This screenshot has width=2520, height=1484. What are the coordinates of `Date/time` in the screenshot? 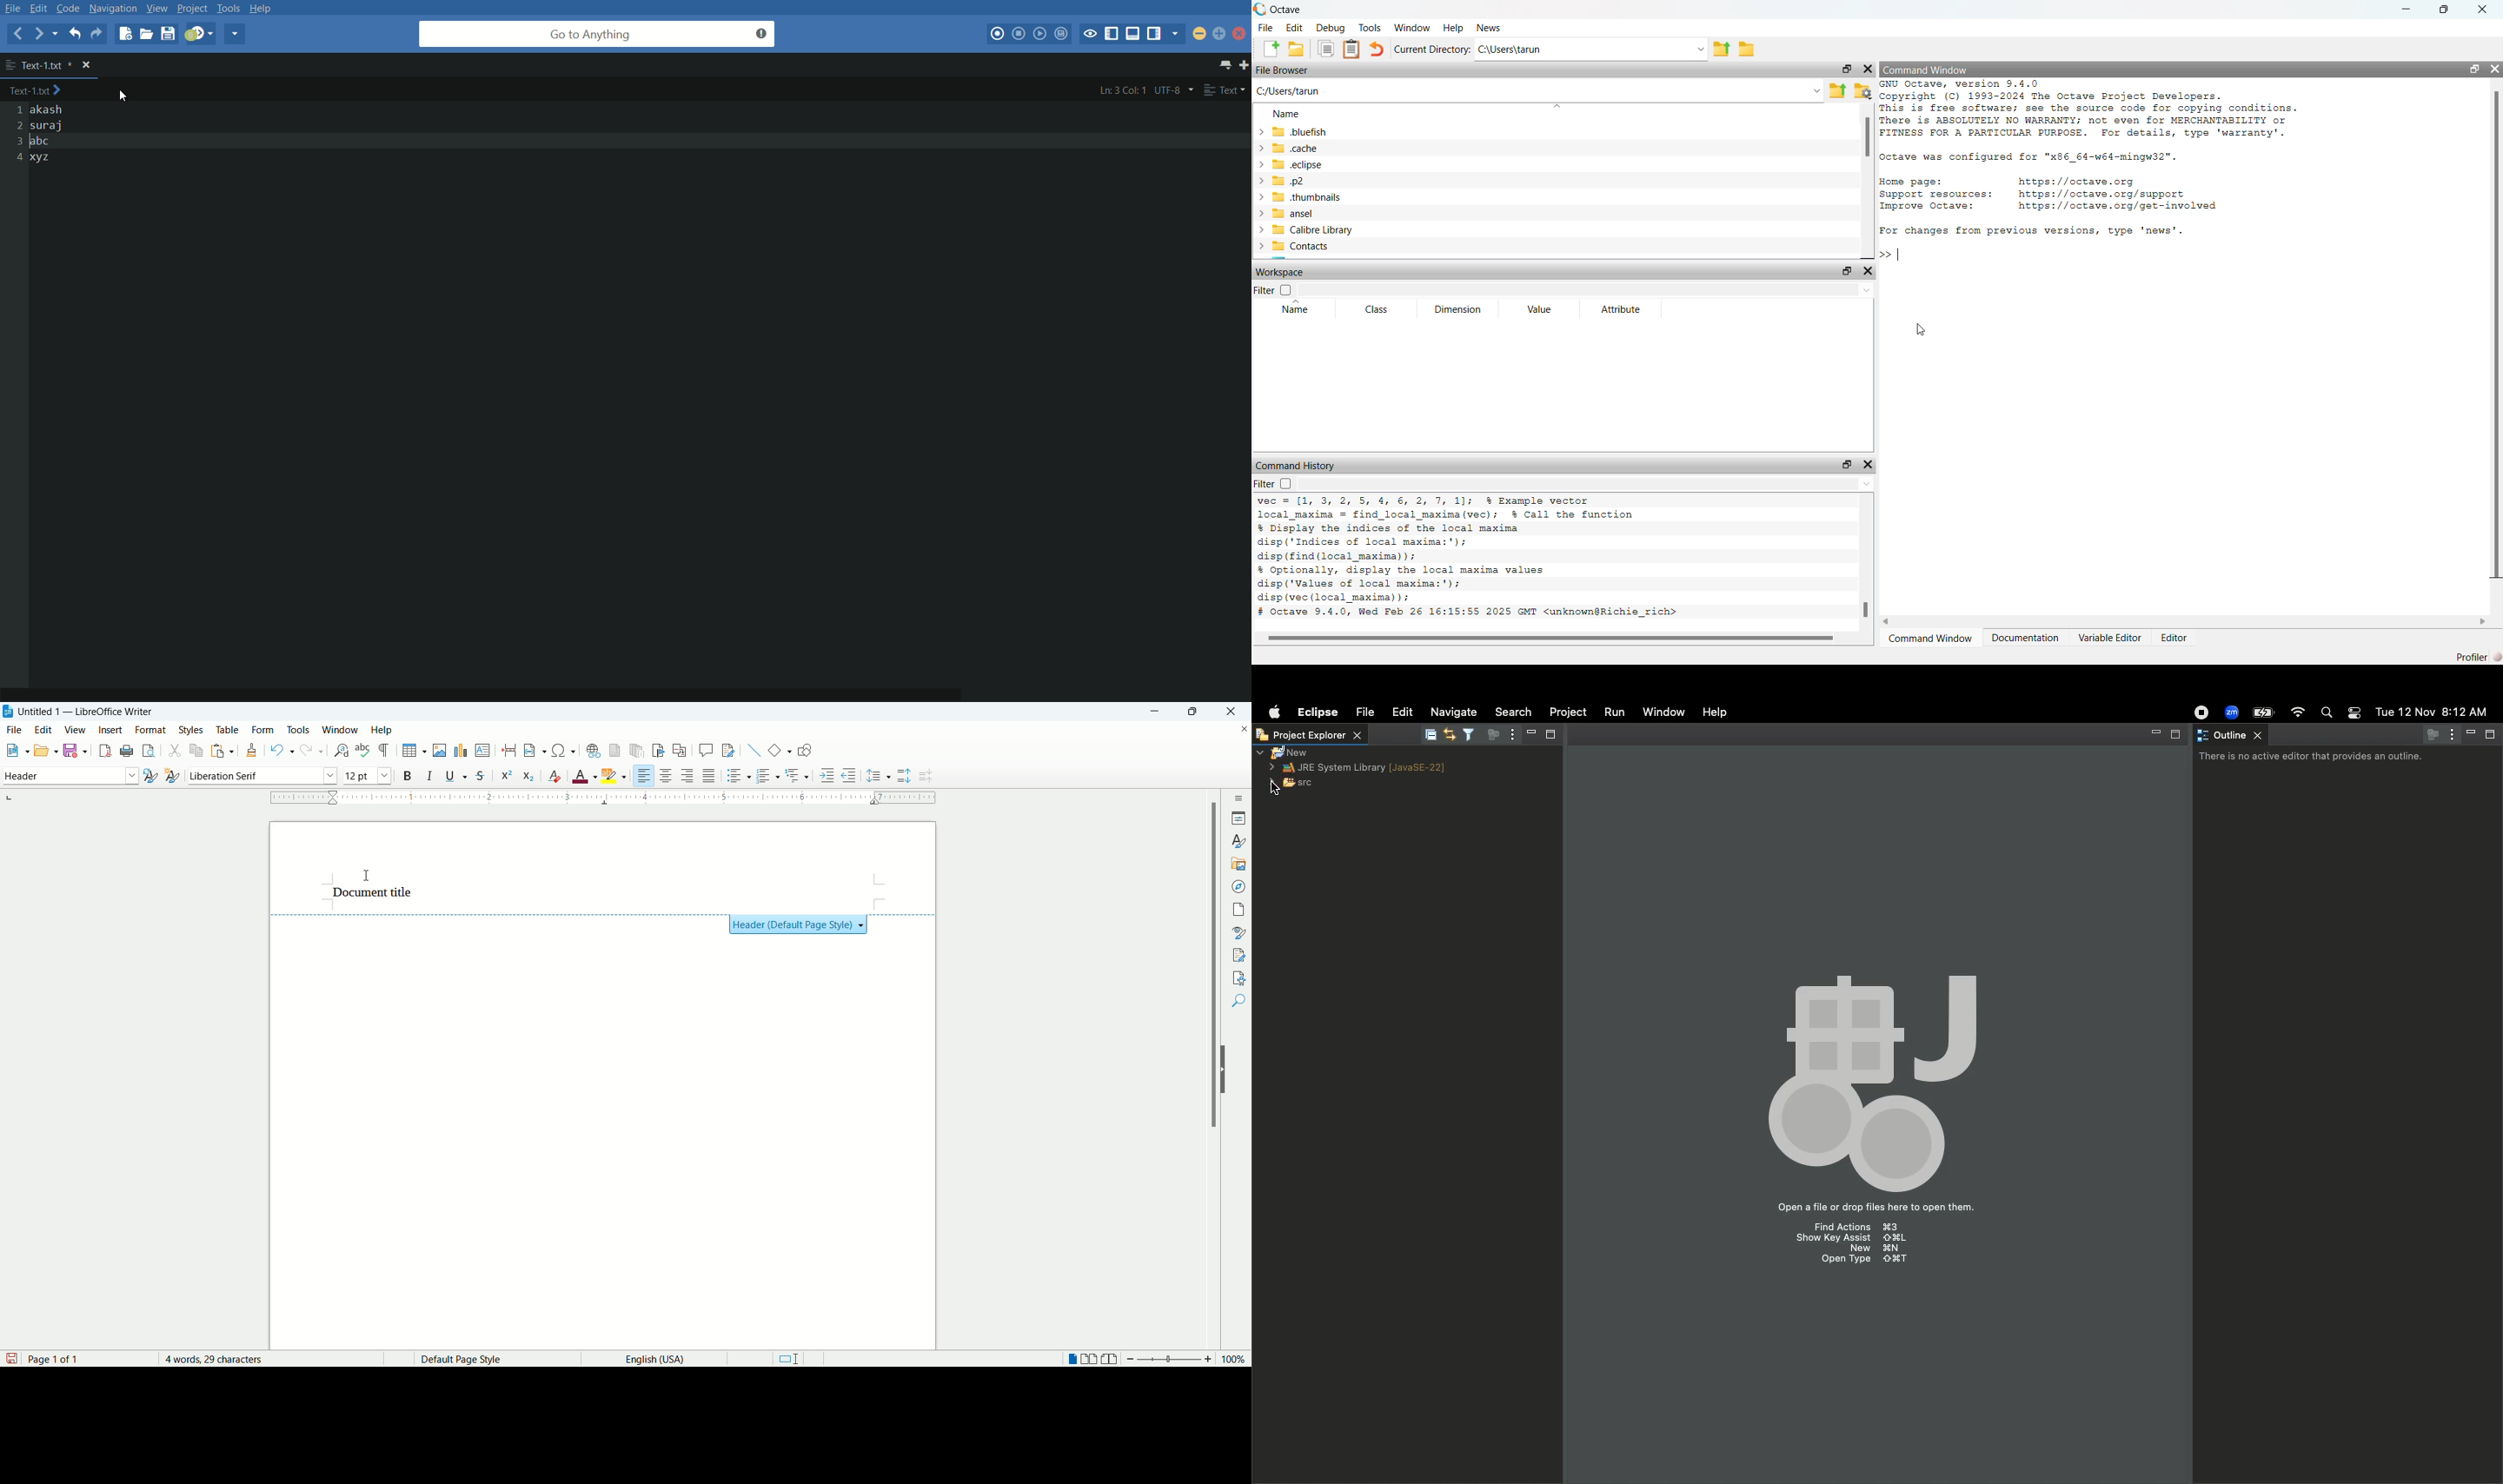 It's located at (2431, 712).